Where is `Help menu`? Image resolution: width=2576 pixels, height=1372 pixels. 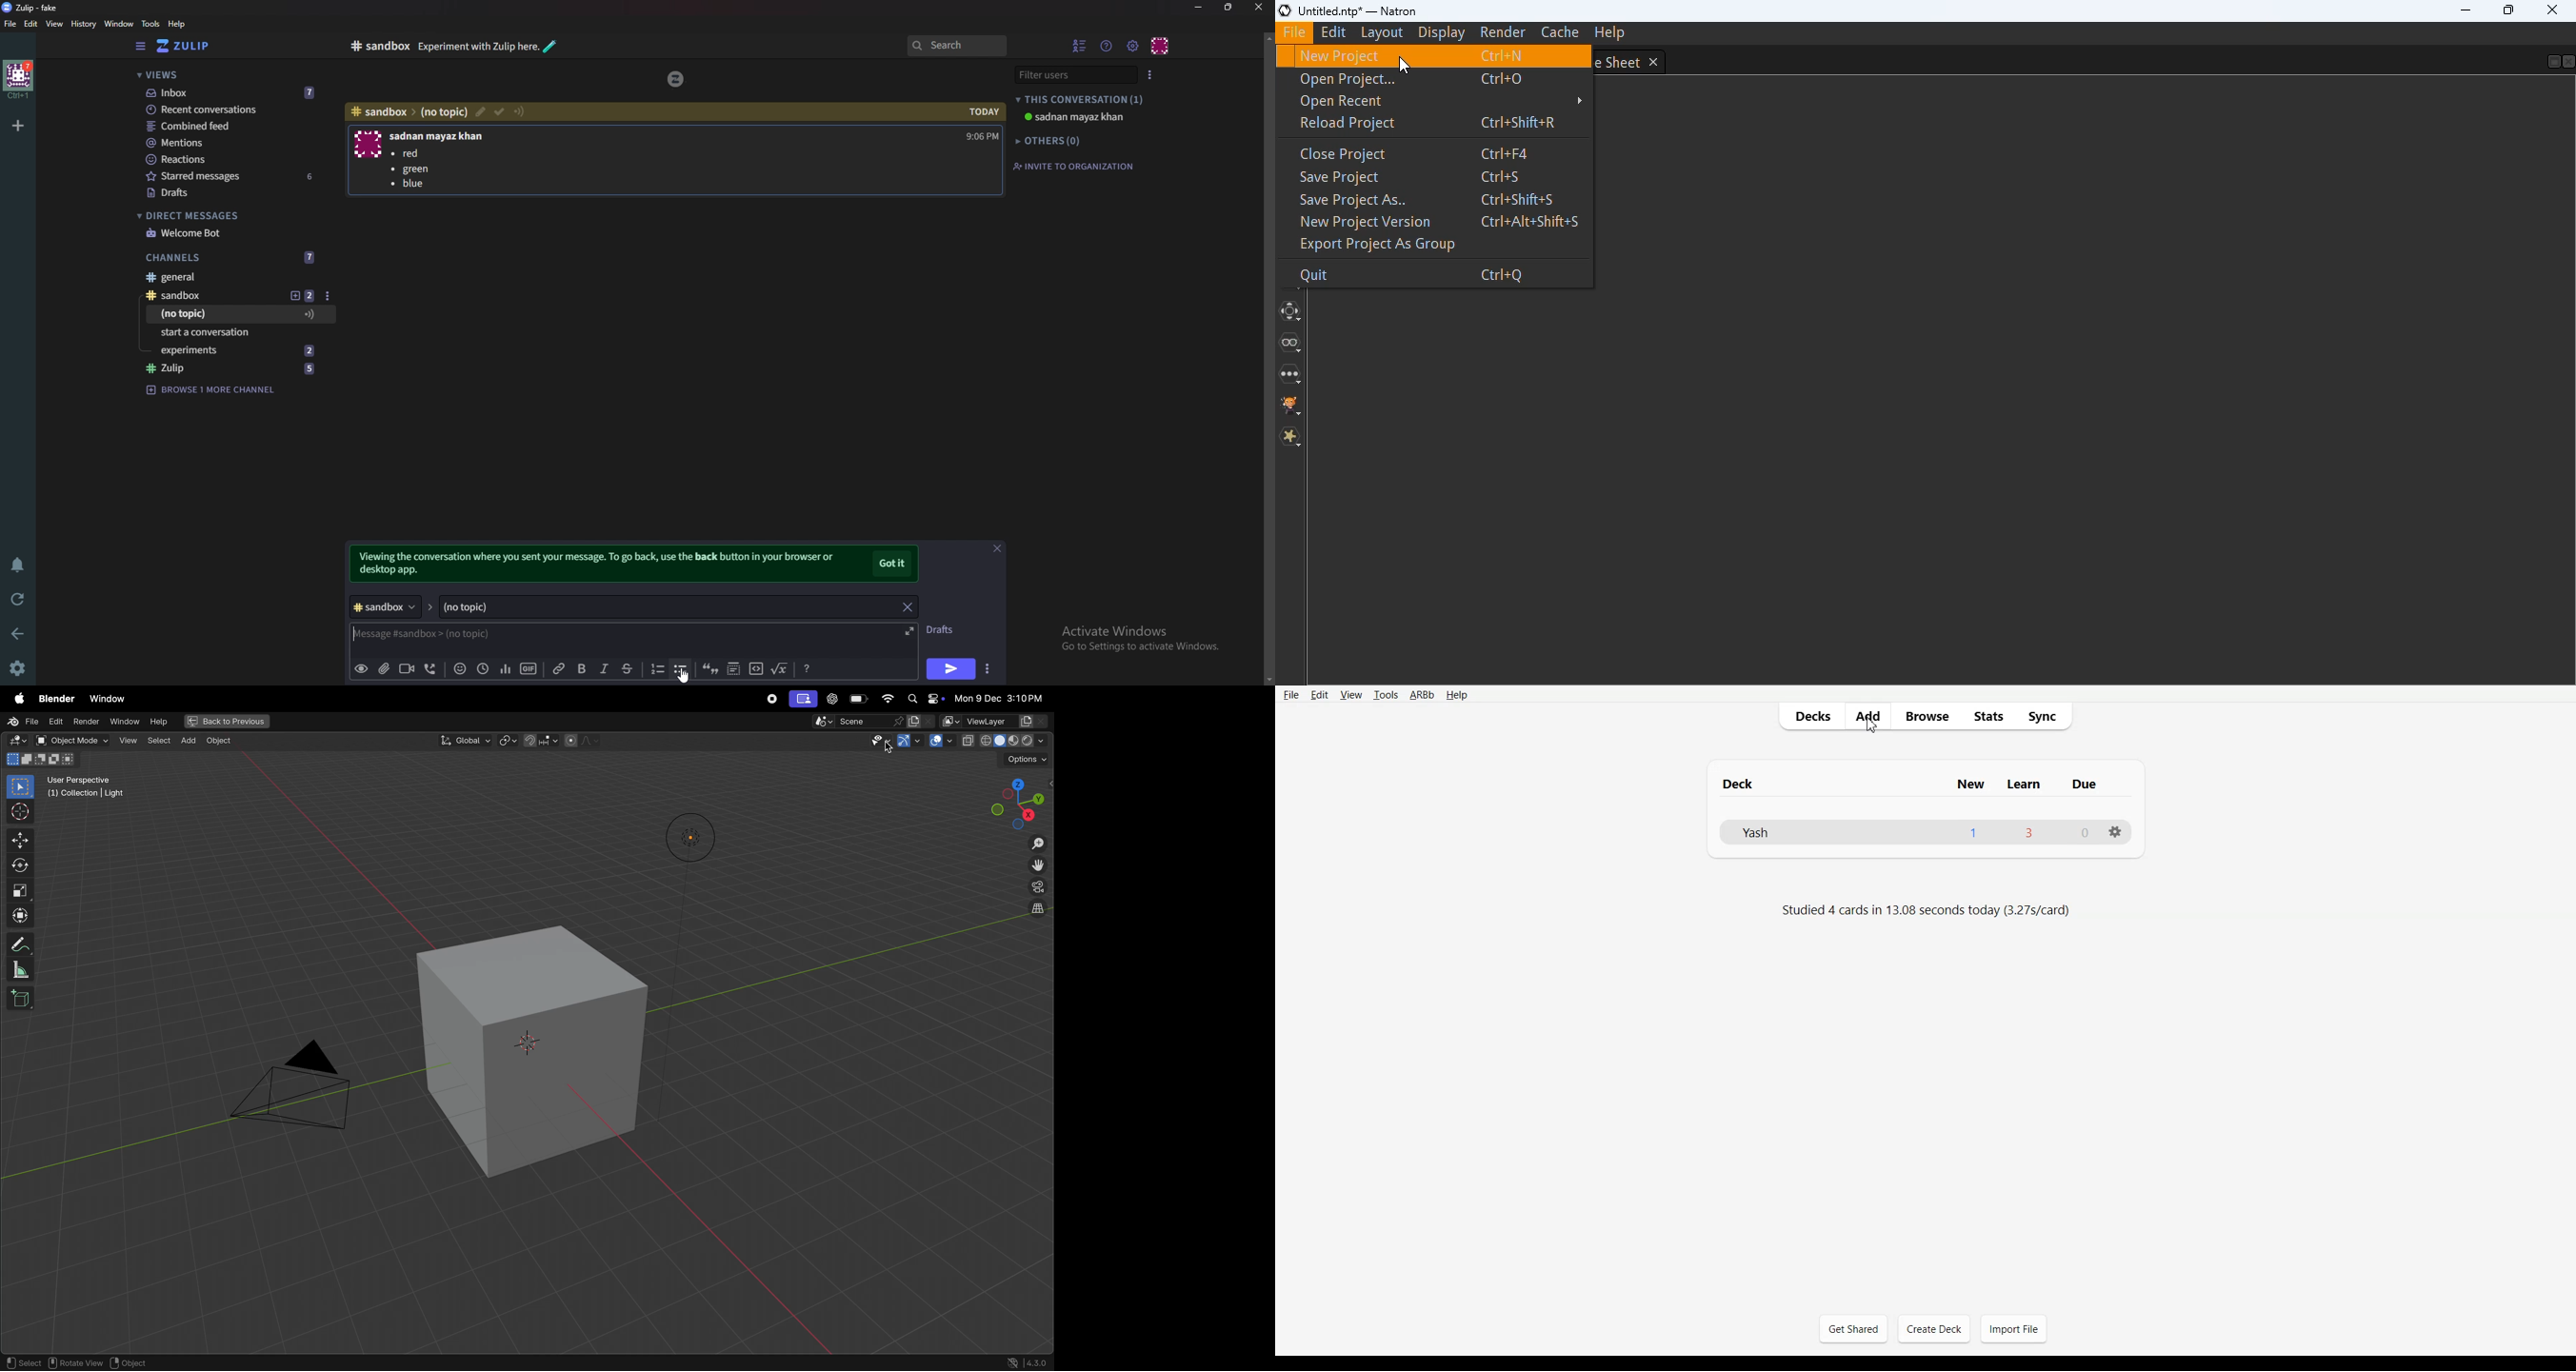
Help menu is located at coordinates (1108, 45).